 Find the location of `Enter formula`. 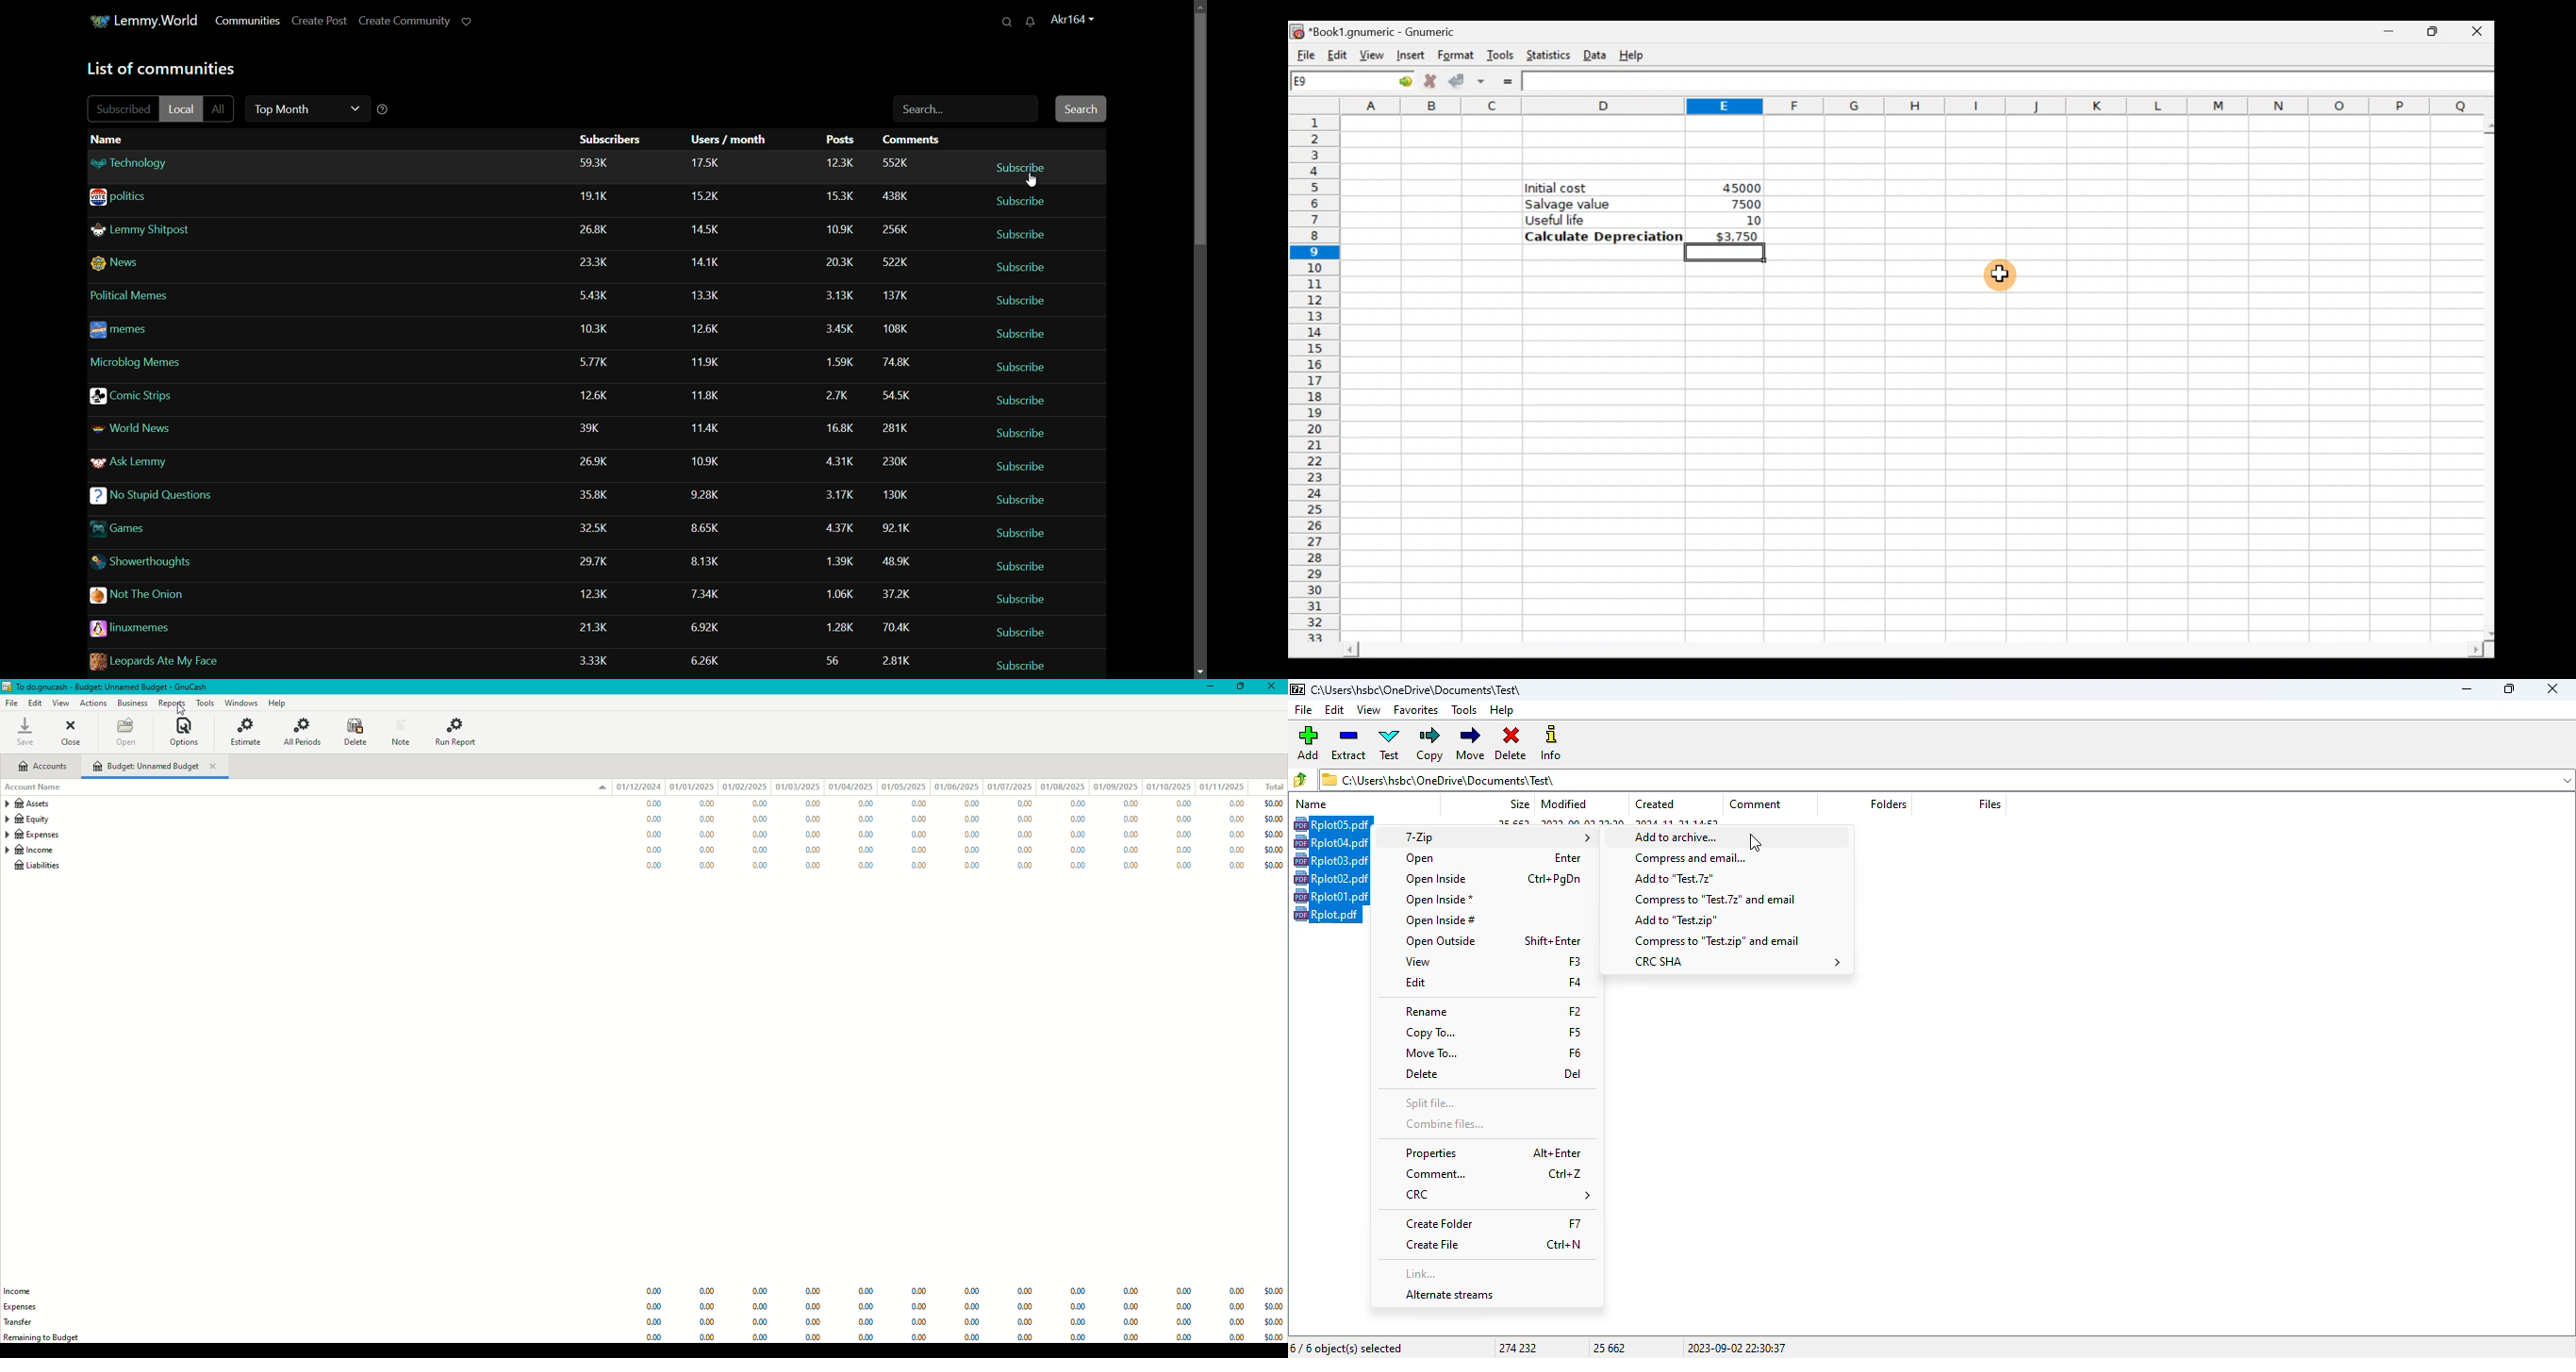

Enter formula is located at coordinates (1507, 80).